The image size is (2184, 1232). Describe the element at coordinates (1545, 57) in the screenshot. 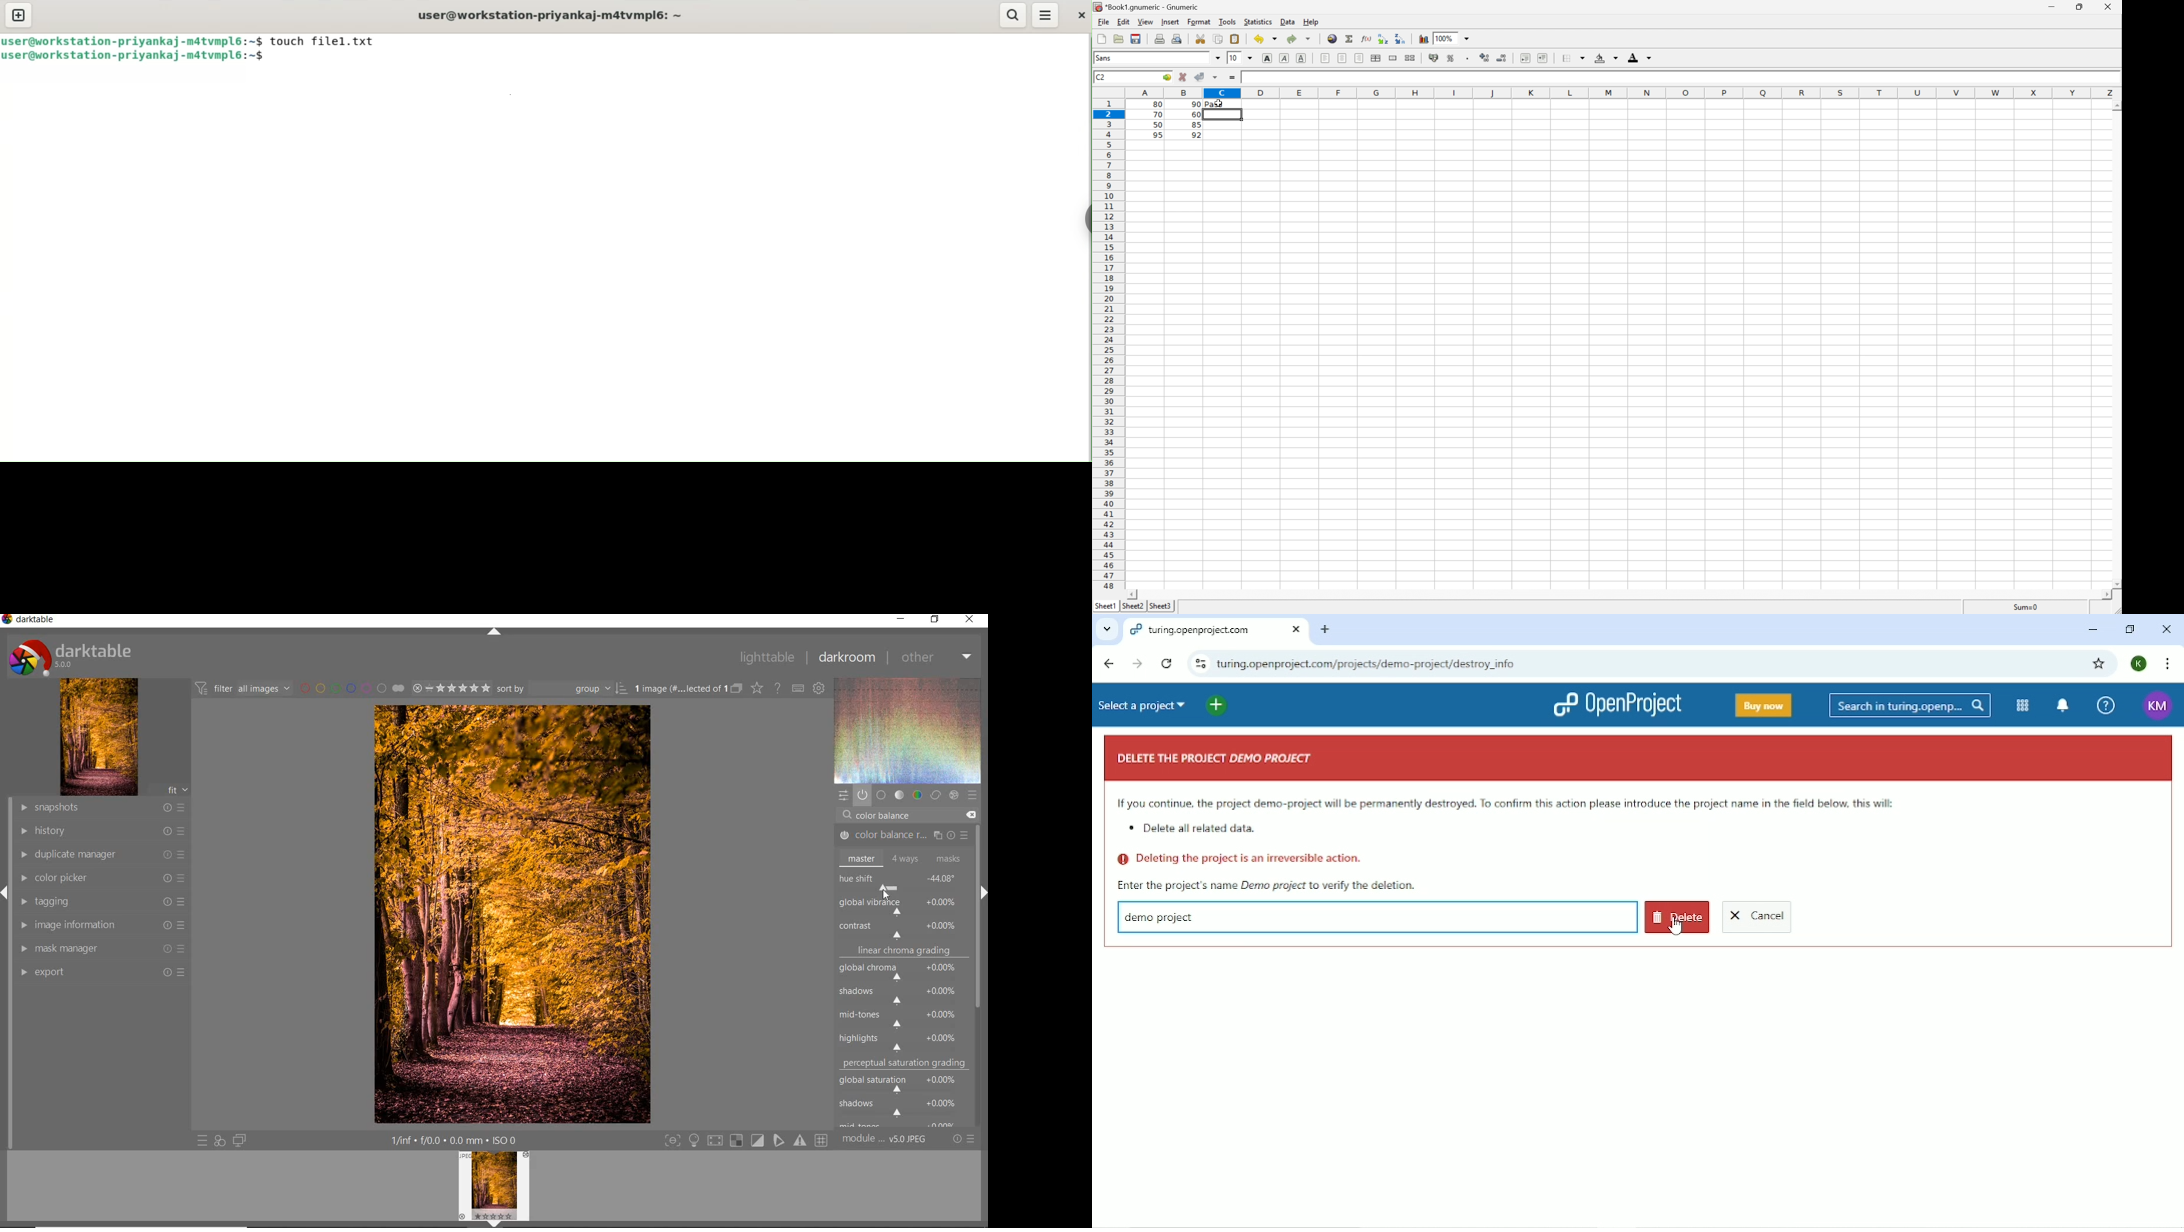

I see `Increase indent, and align the contents to the left` at that location.